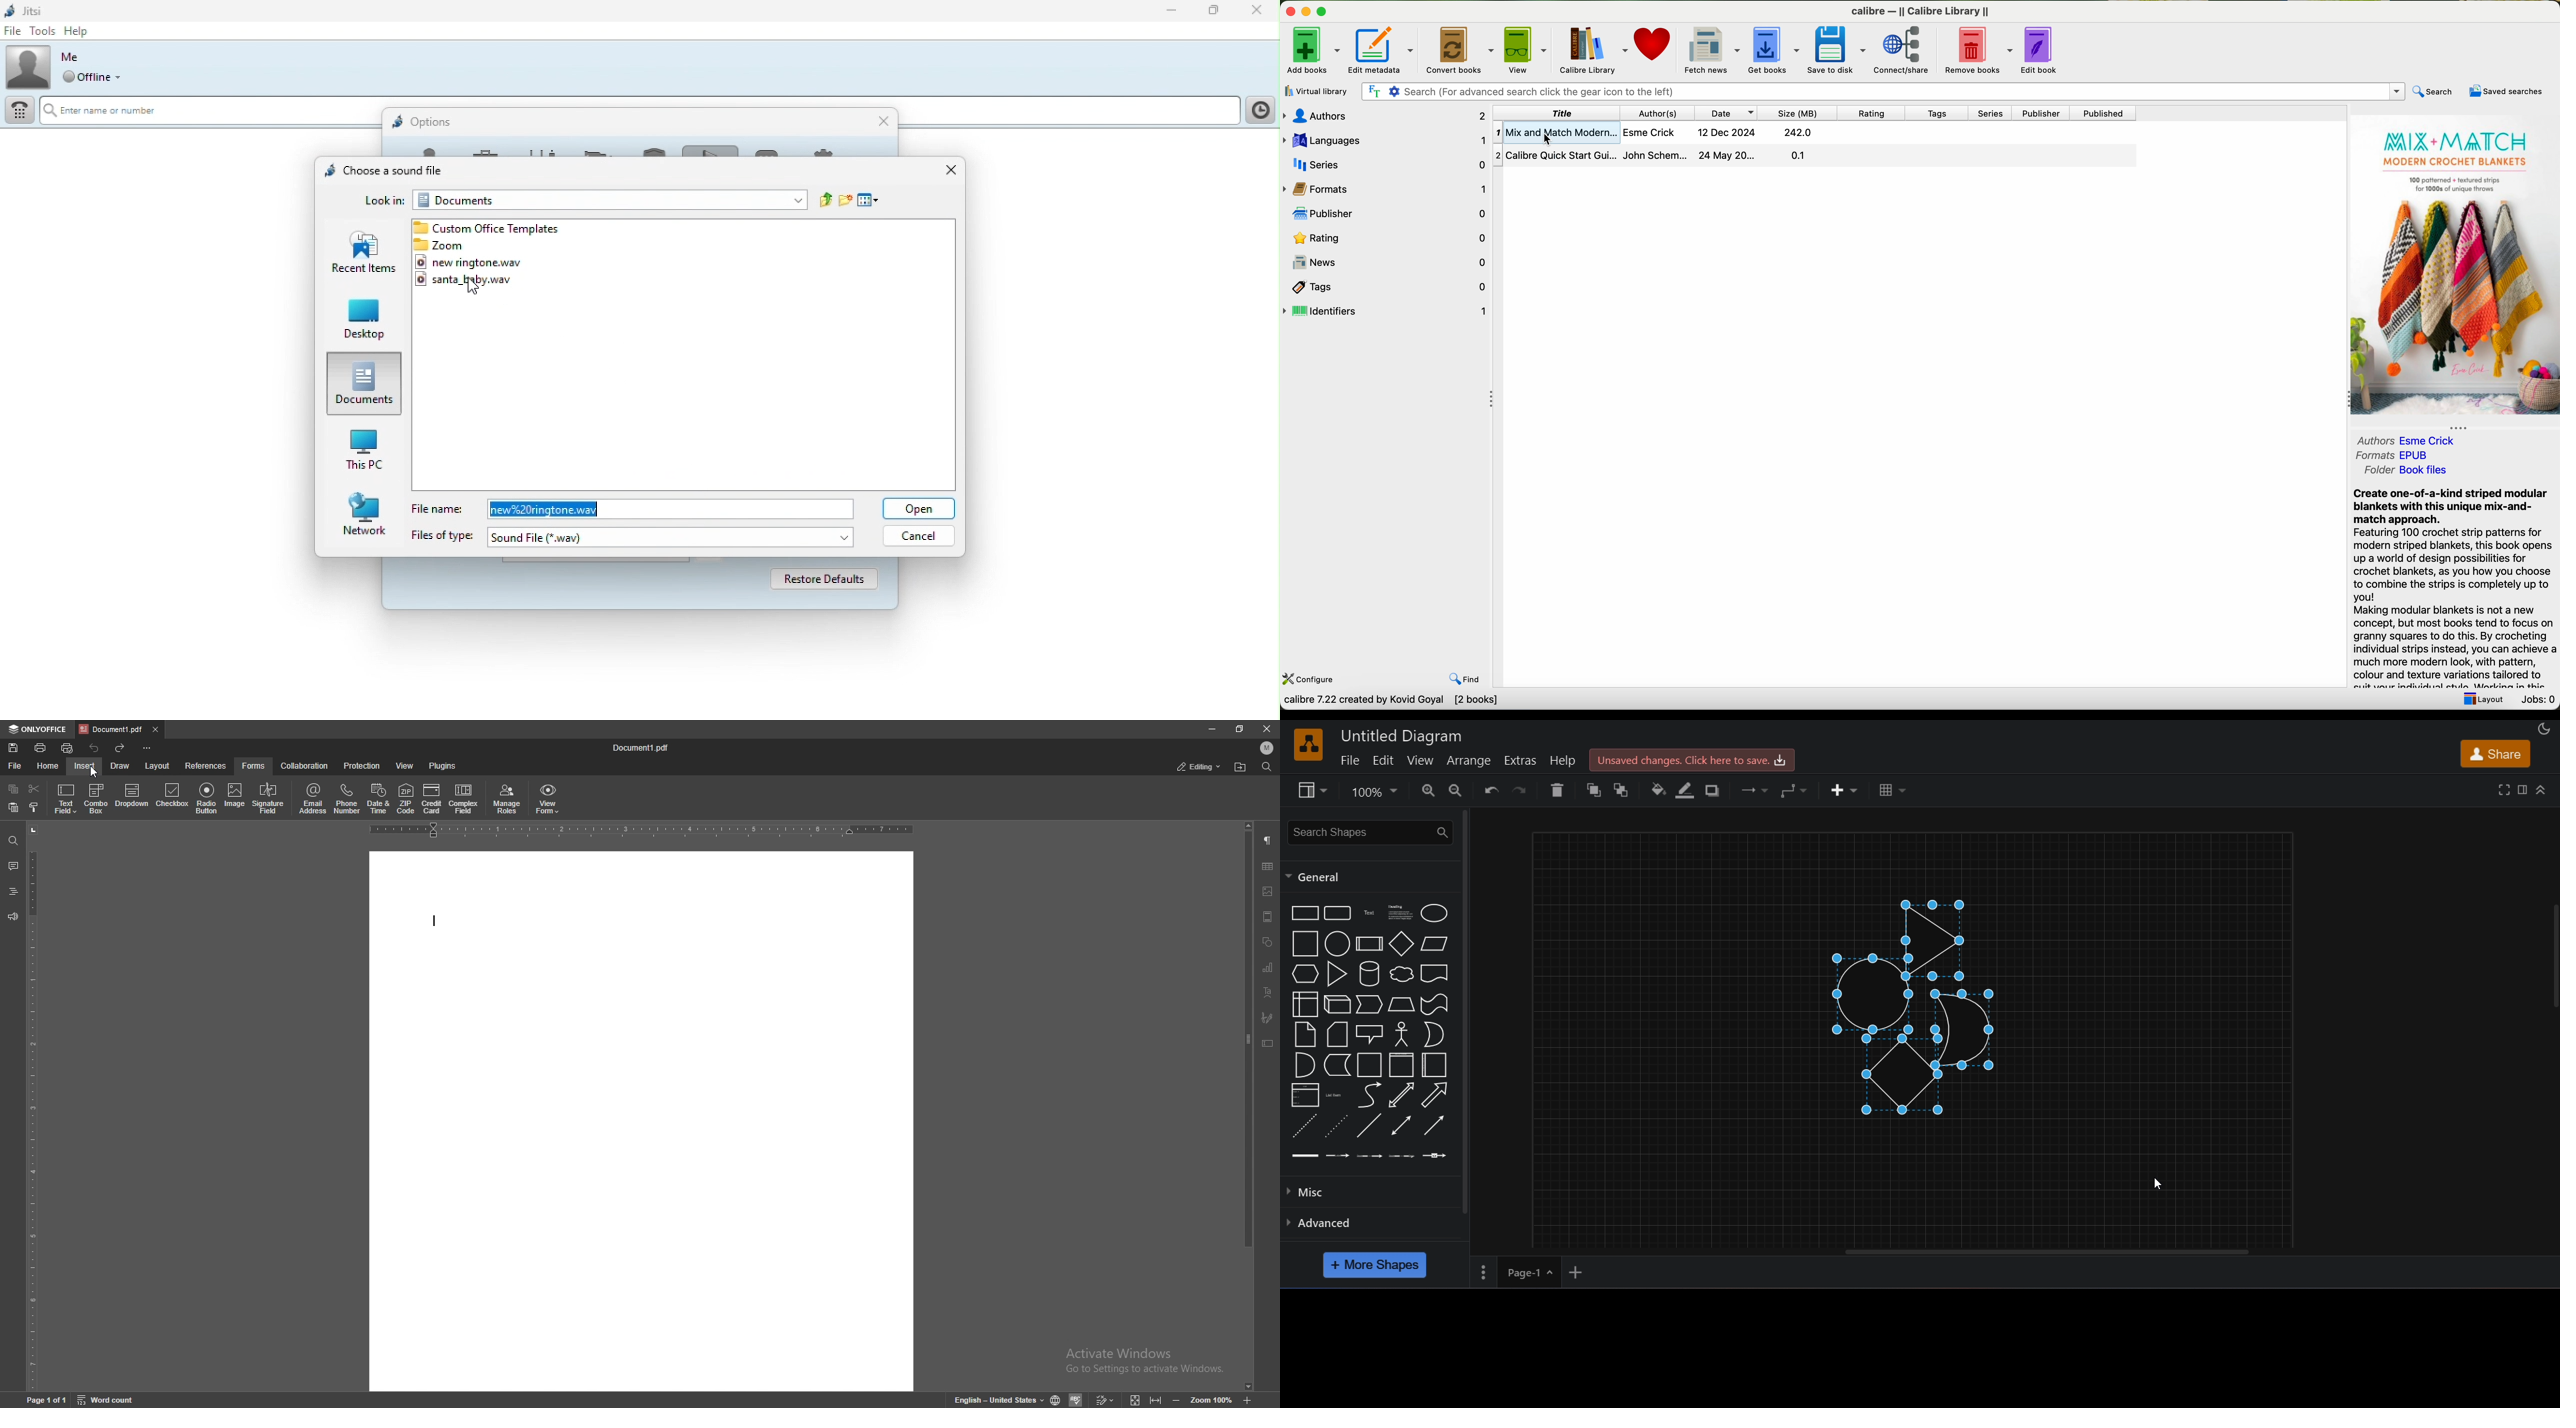 This screenshot has height=1428, width=2576. I want to click on step, so click(1369, 1004).